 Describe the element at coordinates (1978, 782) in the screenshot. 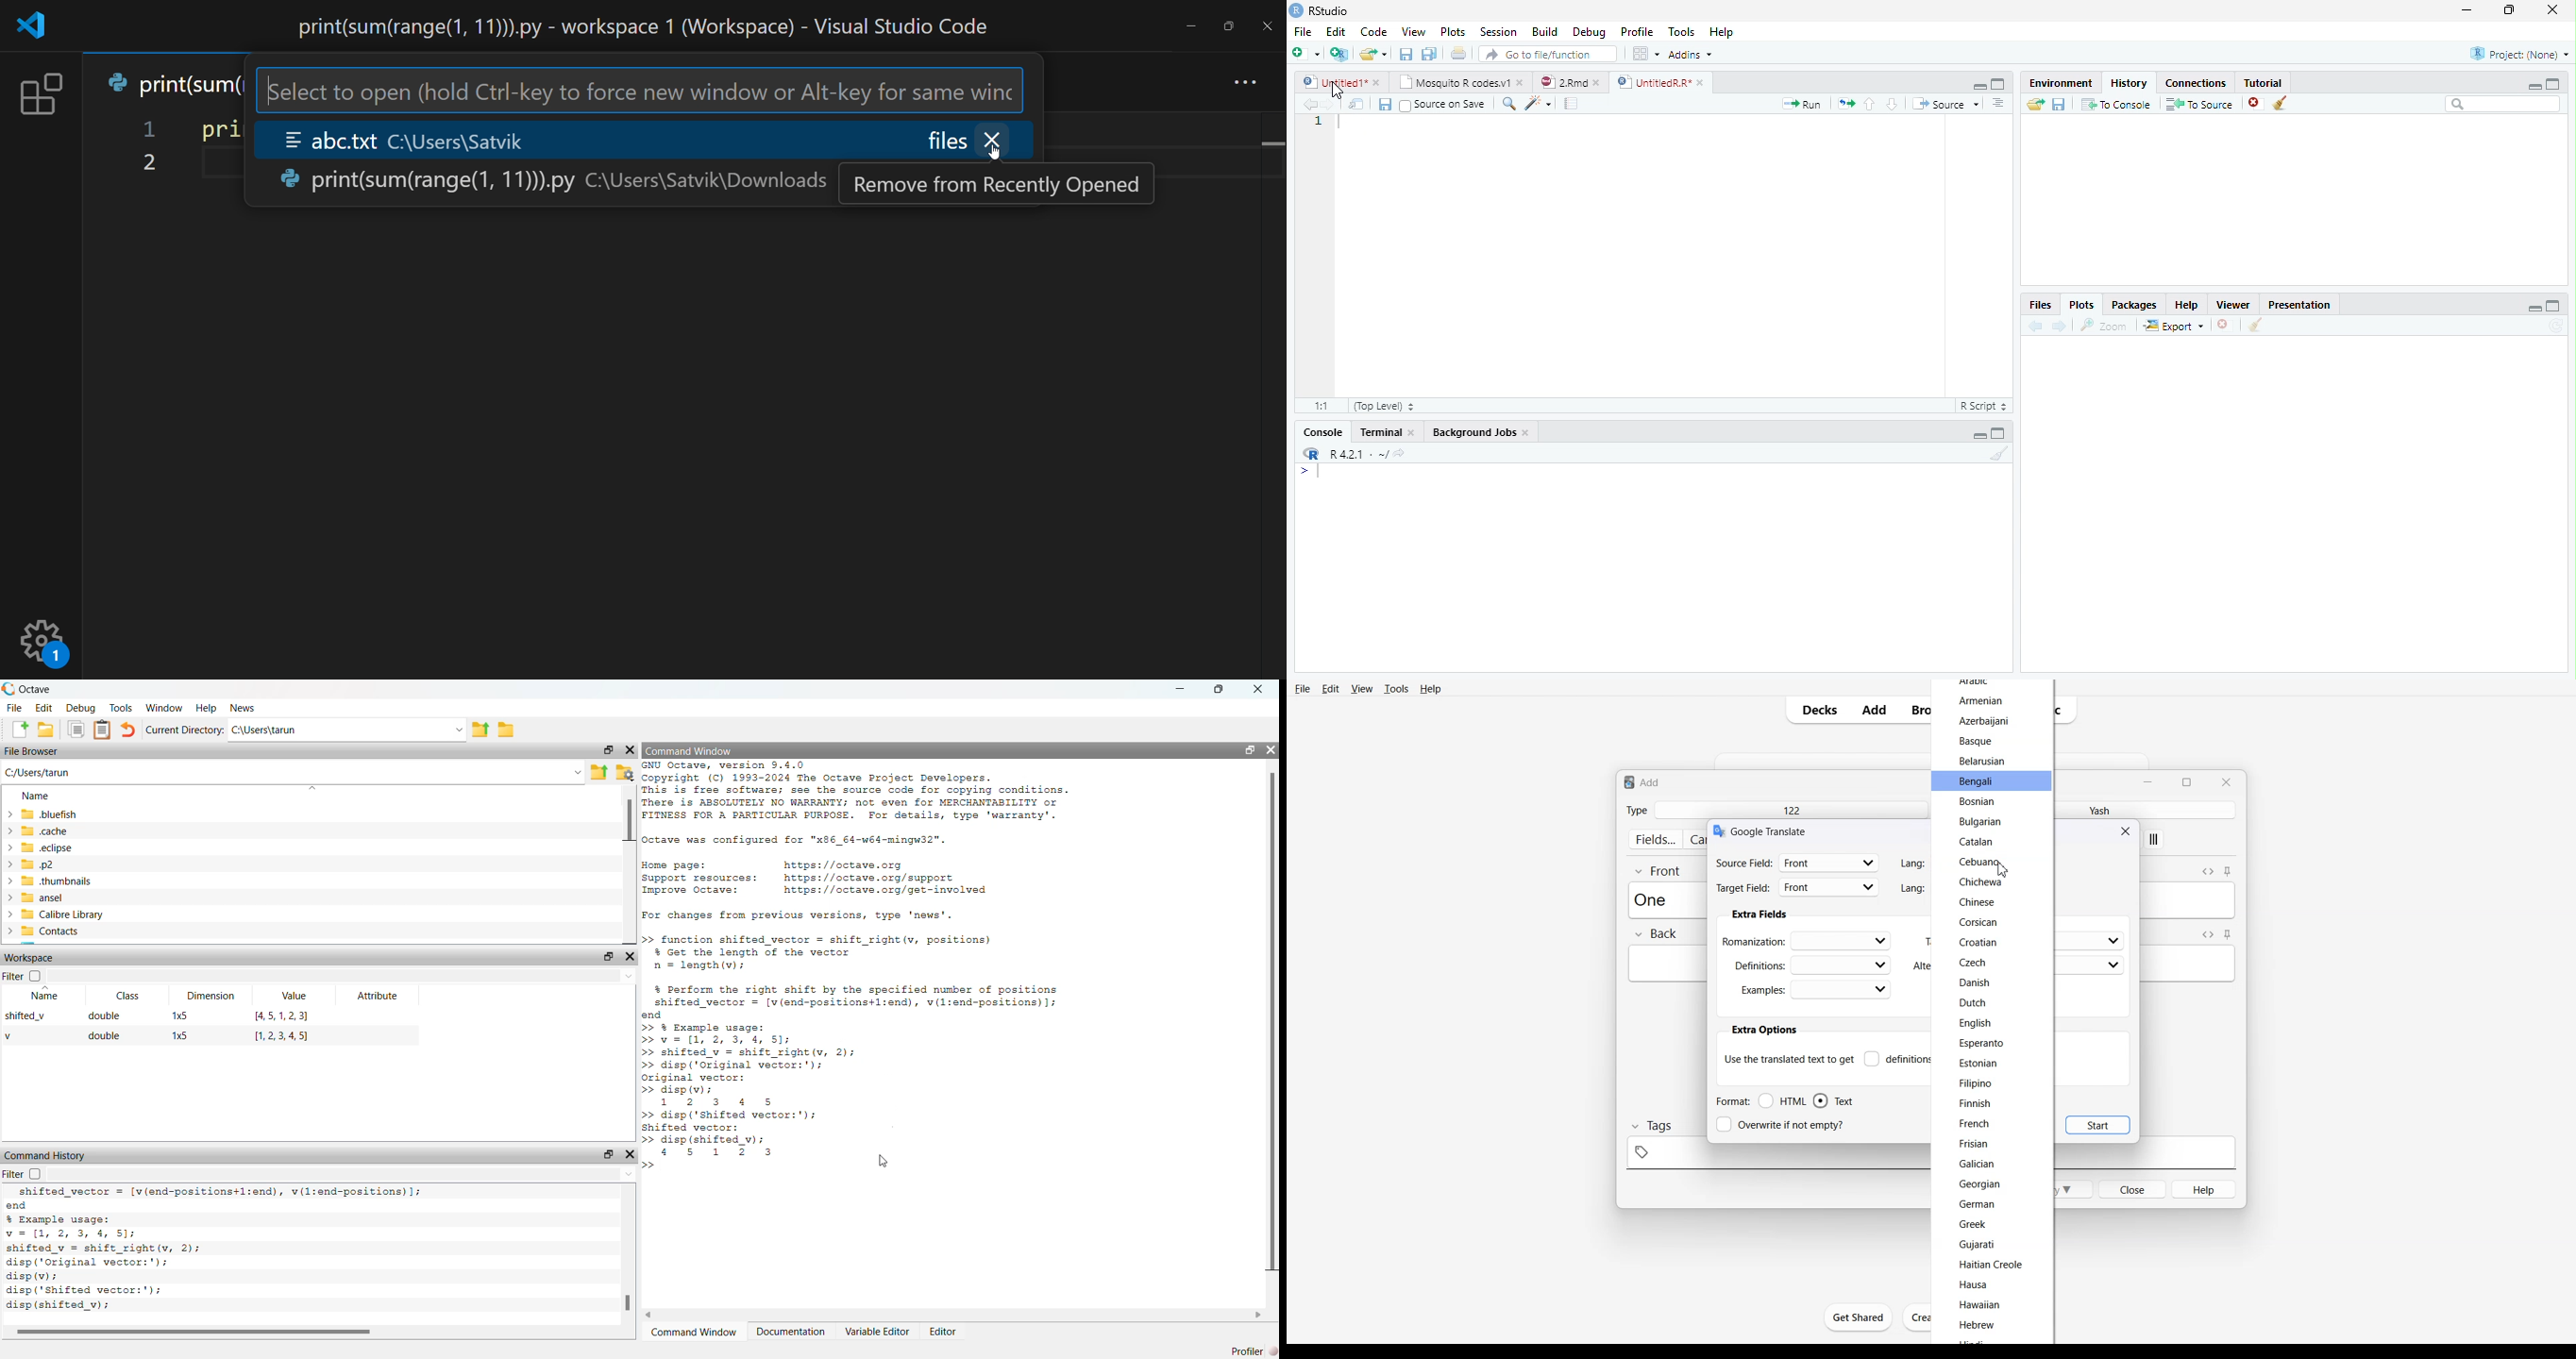

I see `Bengali` at that location.